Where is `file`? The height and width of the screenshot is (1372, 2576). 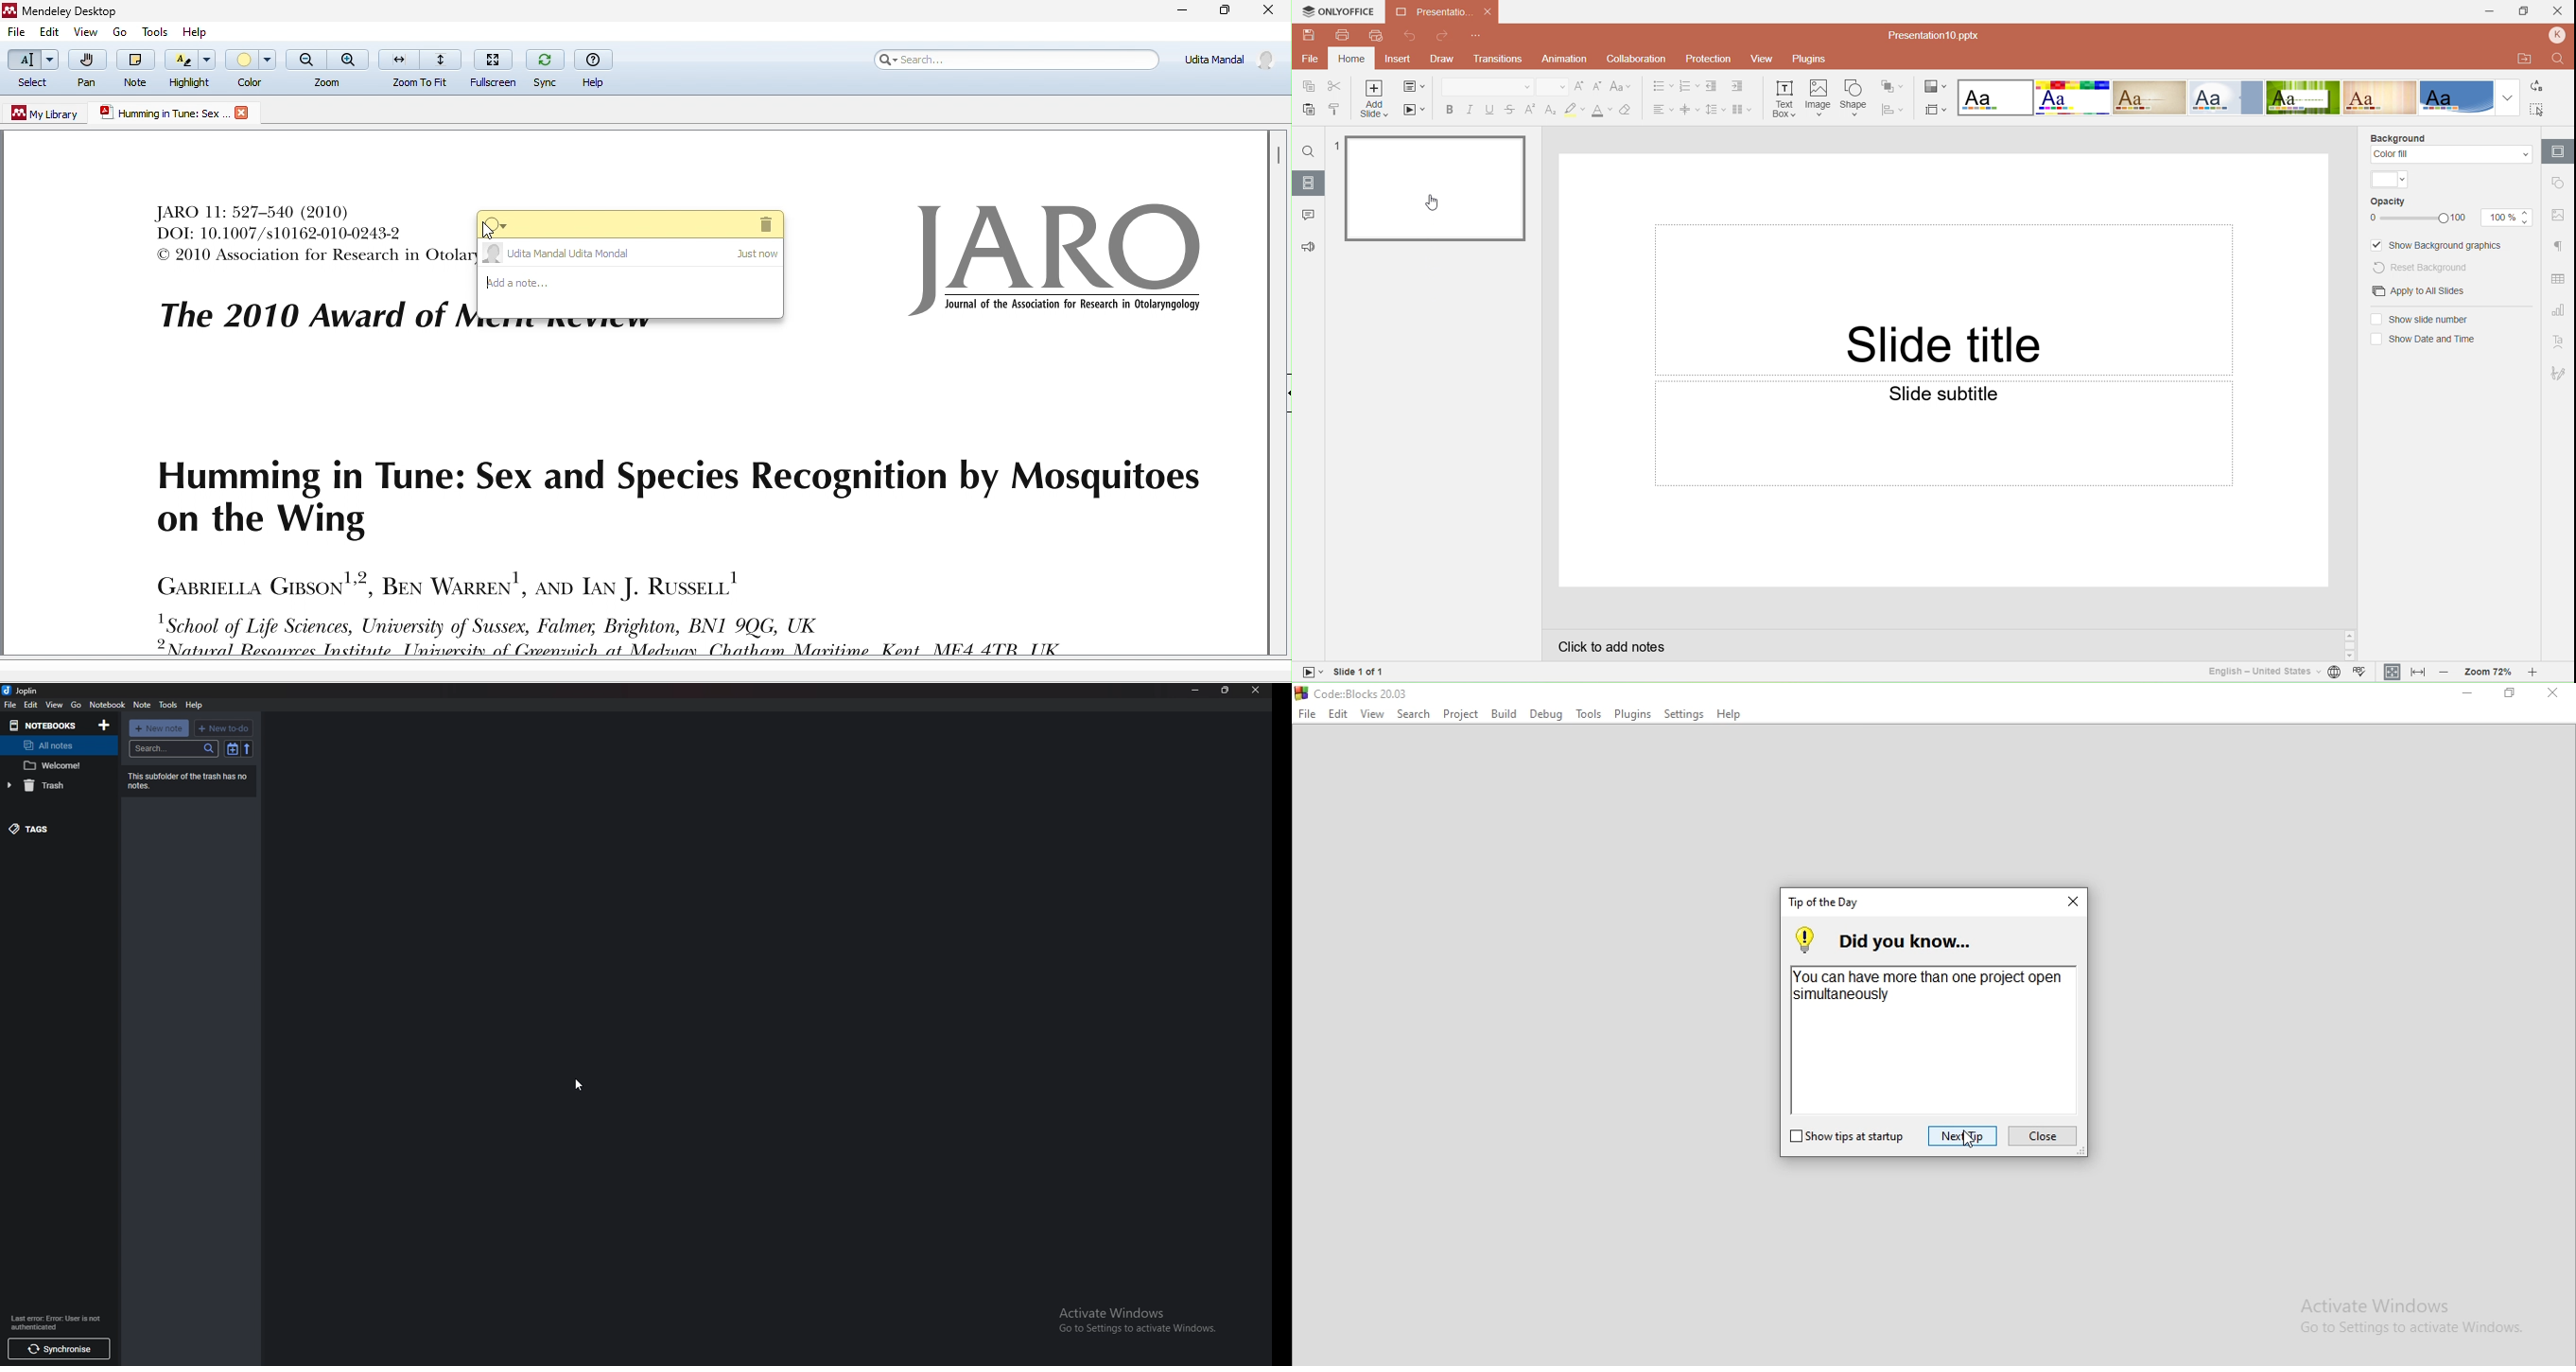 file is located at coordinates (18, 34).